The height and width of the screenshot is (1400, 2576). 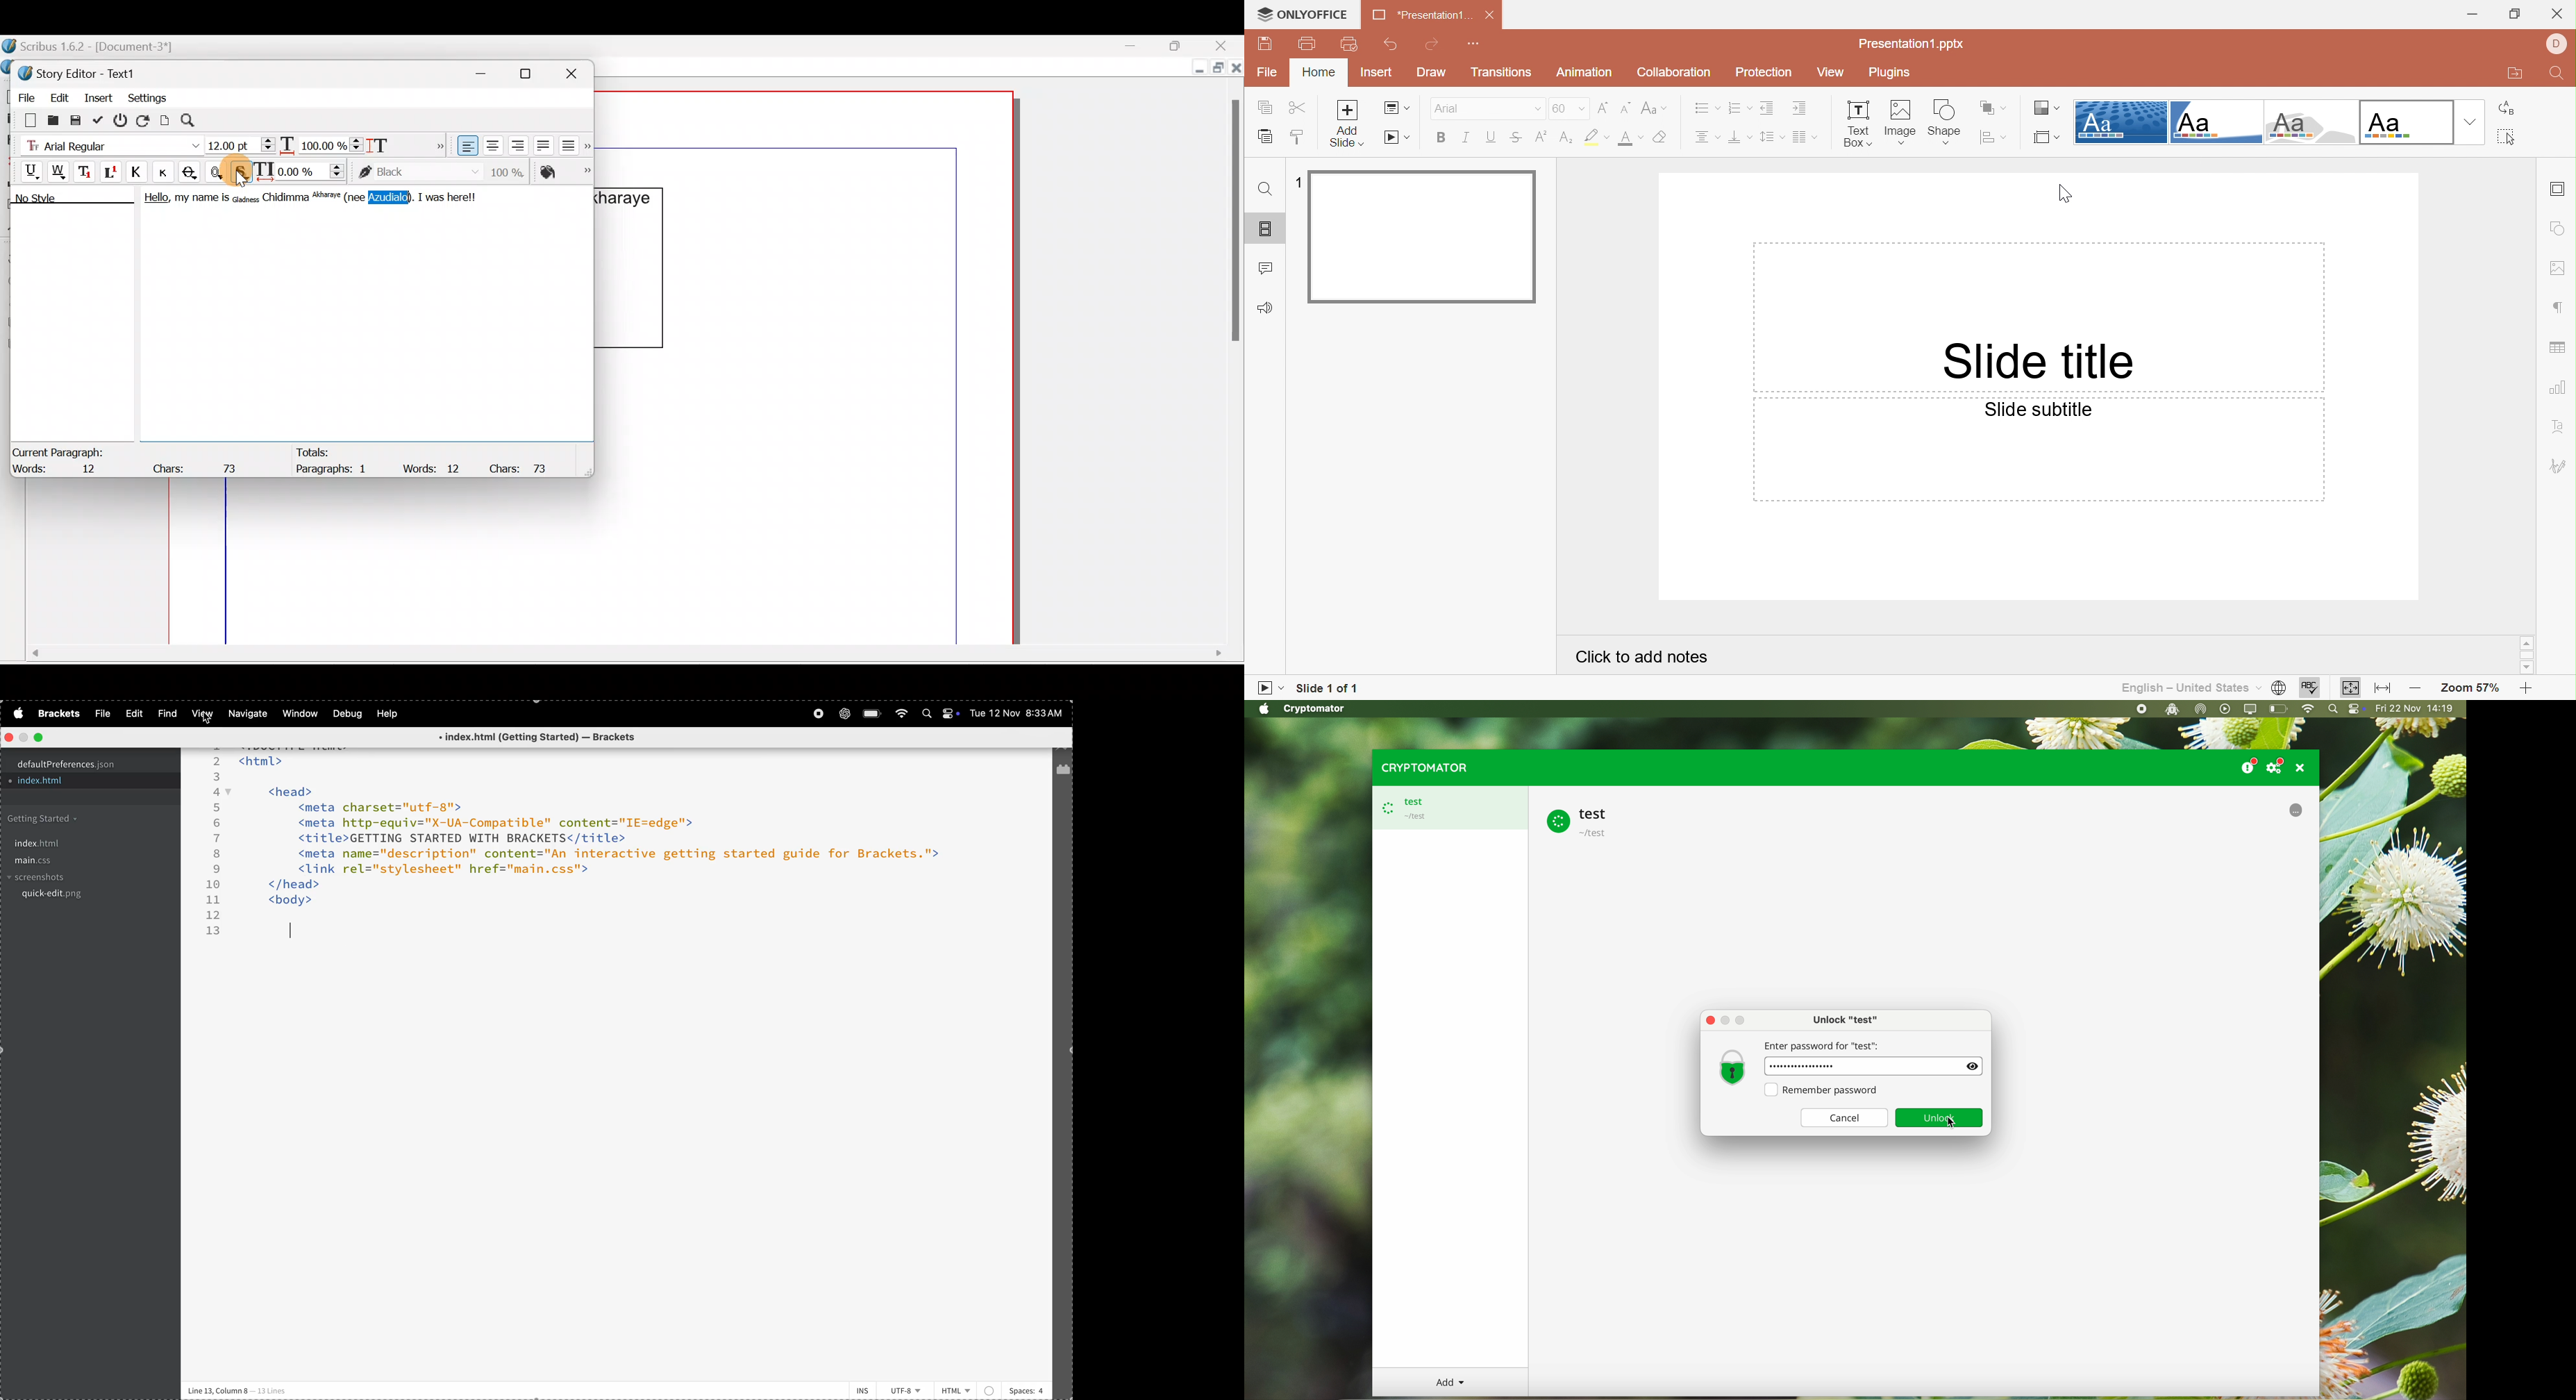 I want to click on Close, so click(x=1225, y=45).